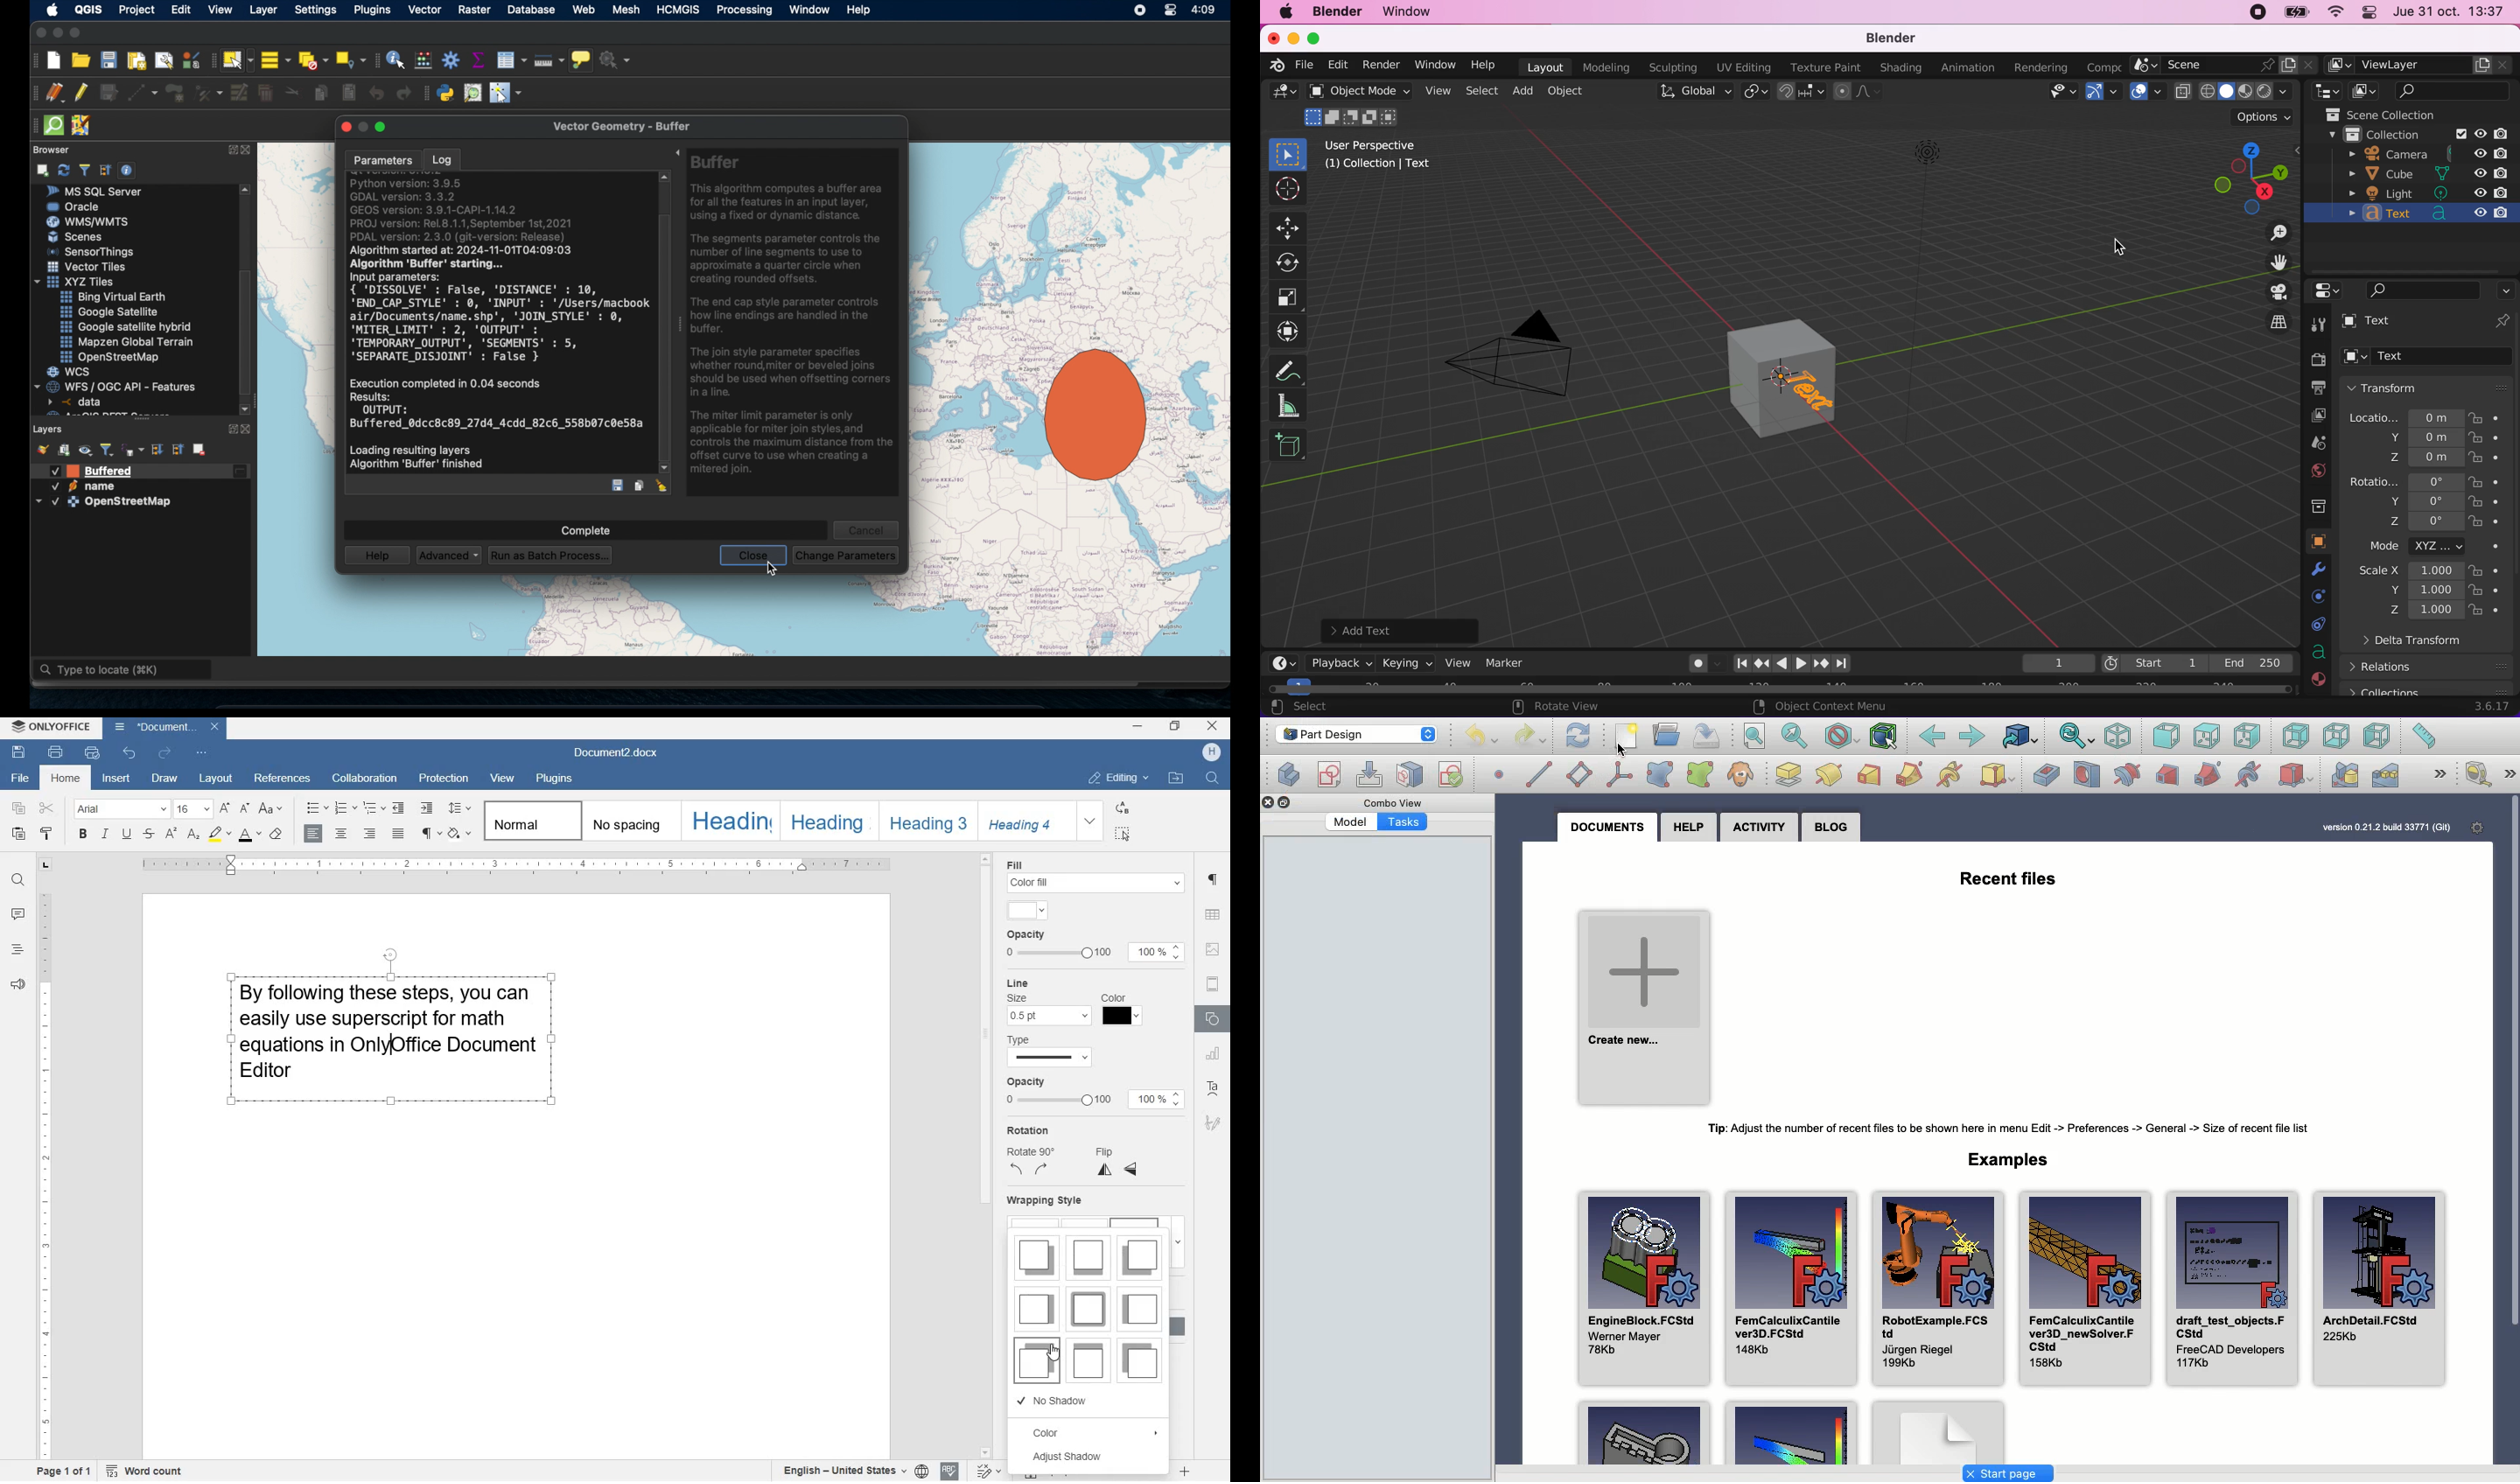 The height and width of the screenshot is (1484, 2520). What do you see at coordinates (166, 61) in the screenshot?
I see `show layout manager` at bounding box center [166, 61].